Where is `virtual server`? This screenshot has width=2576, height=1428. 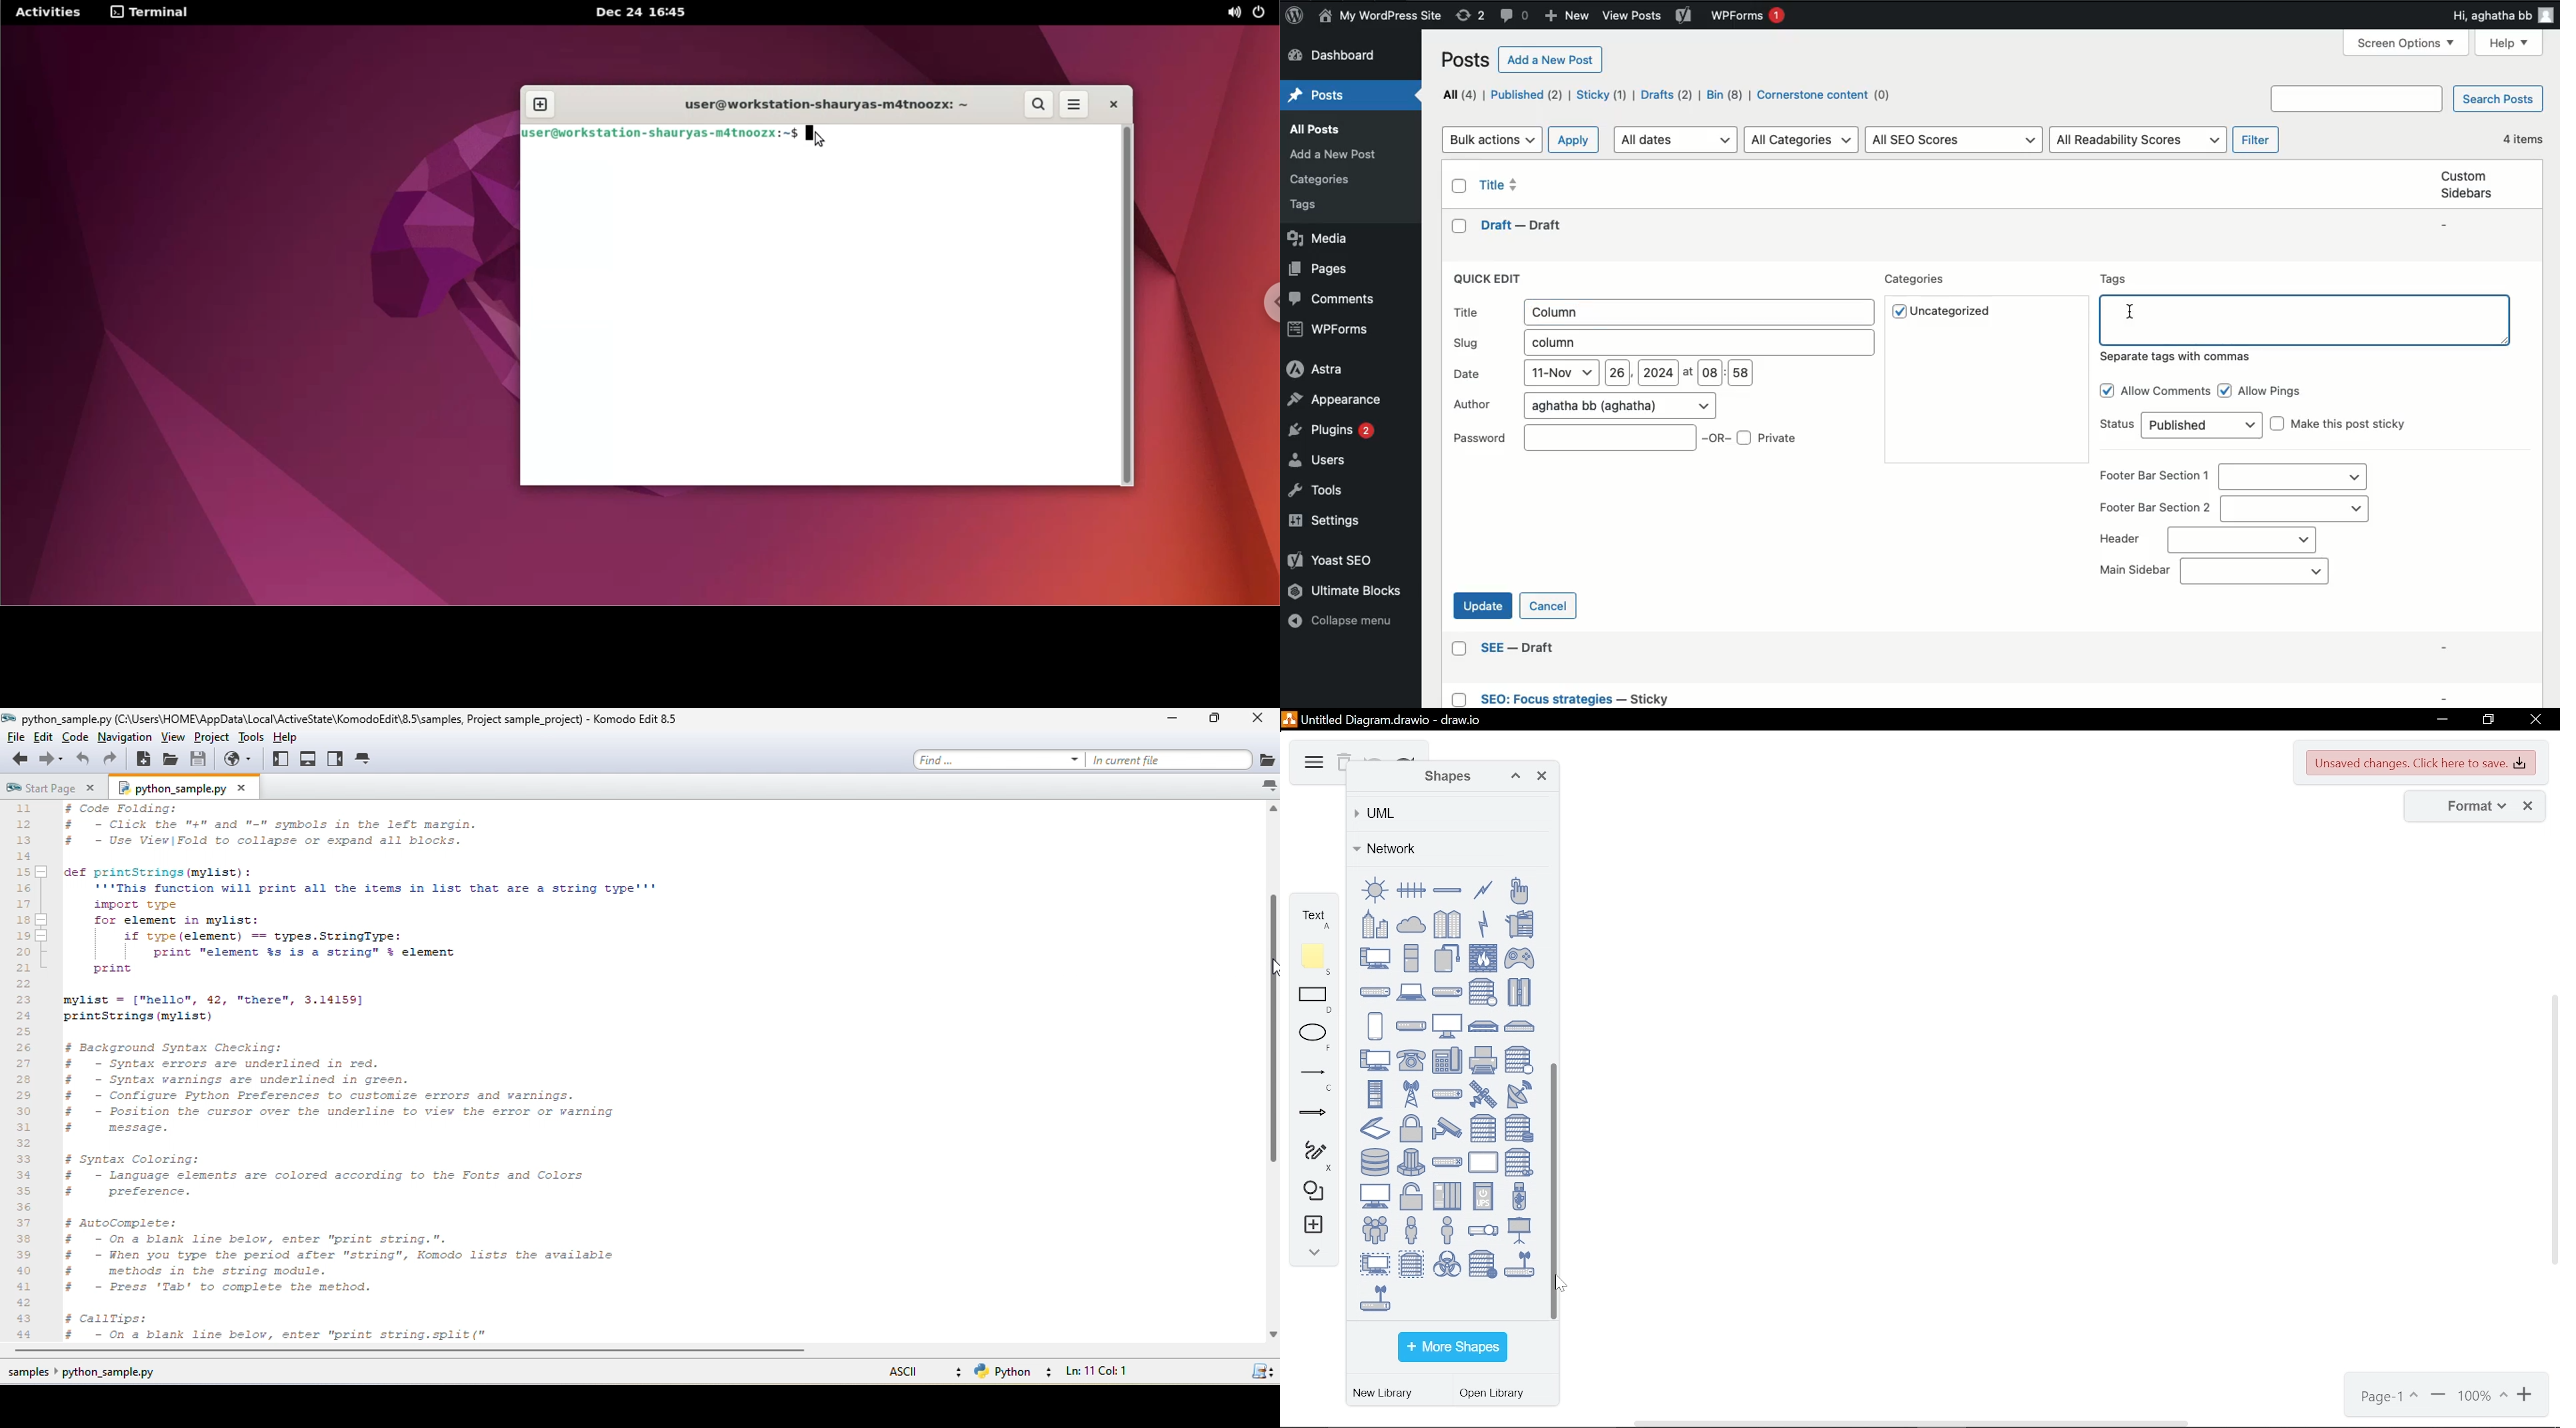
virtual server is located at coordinates (1411, 1263).